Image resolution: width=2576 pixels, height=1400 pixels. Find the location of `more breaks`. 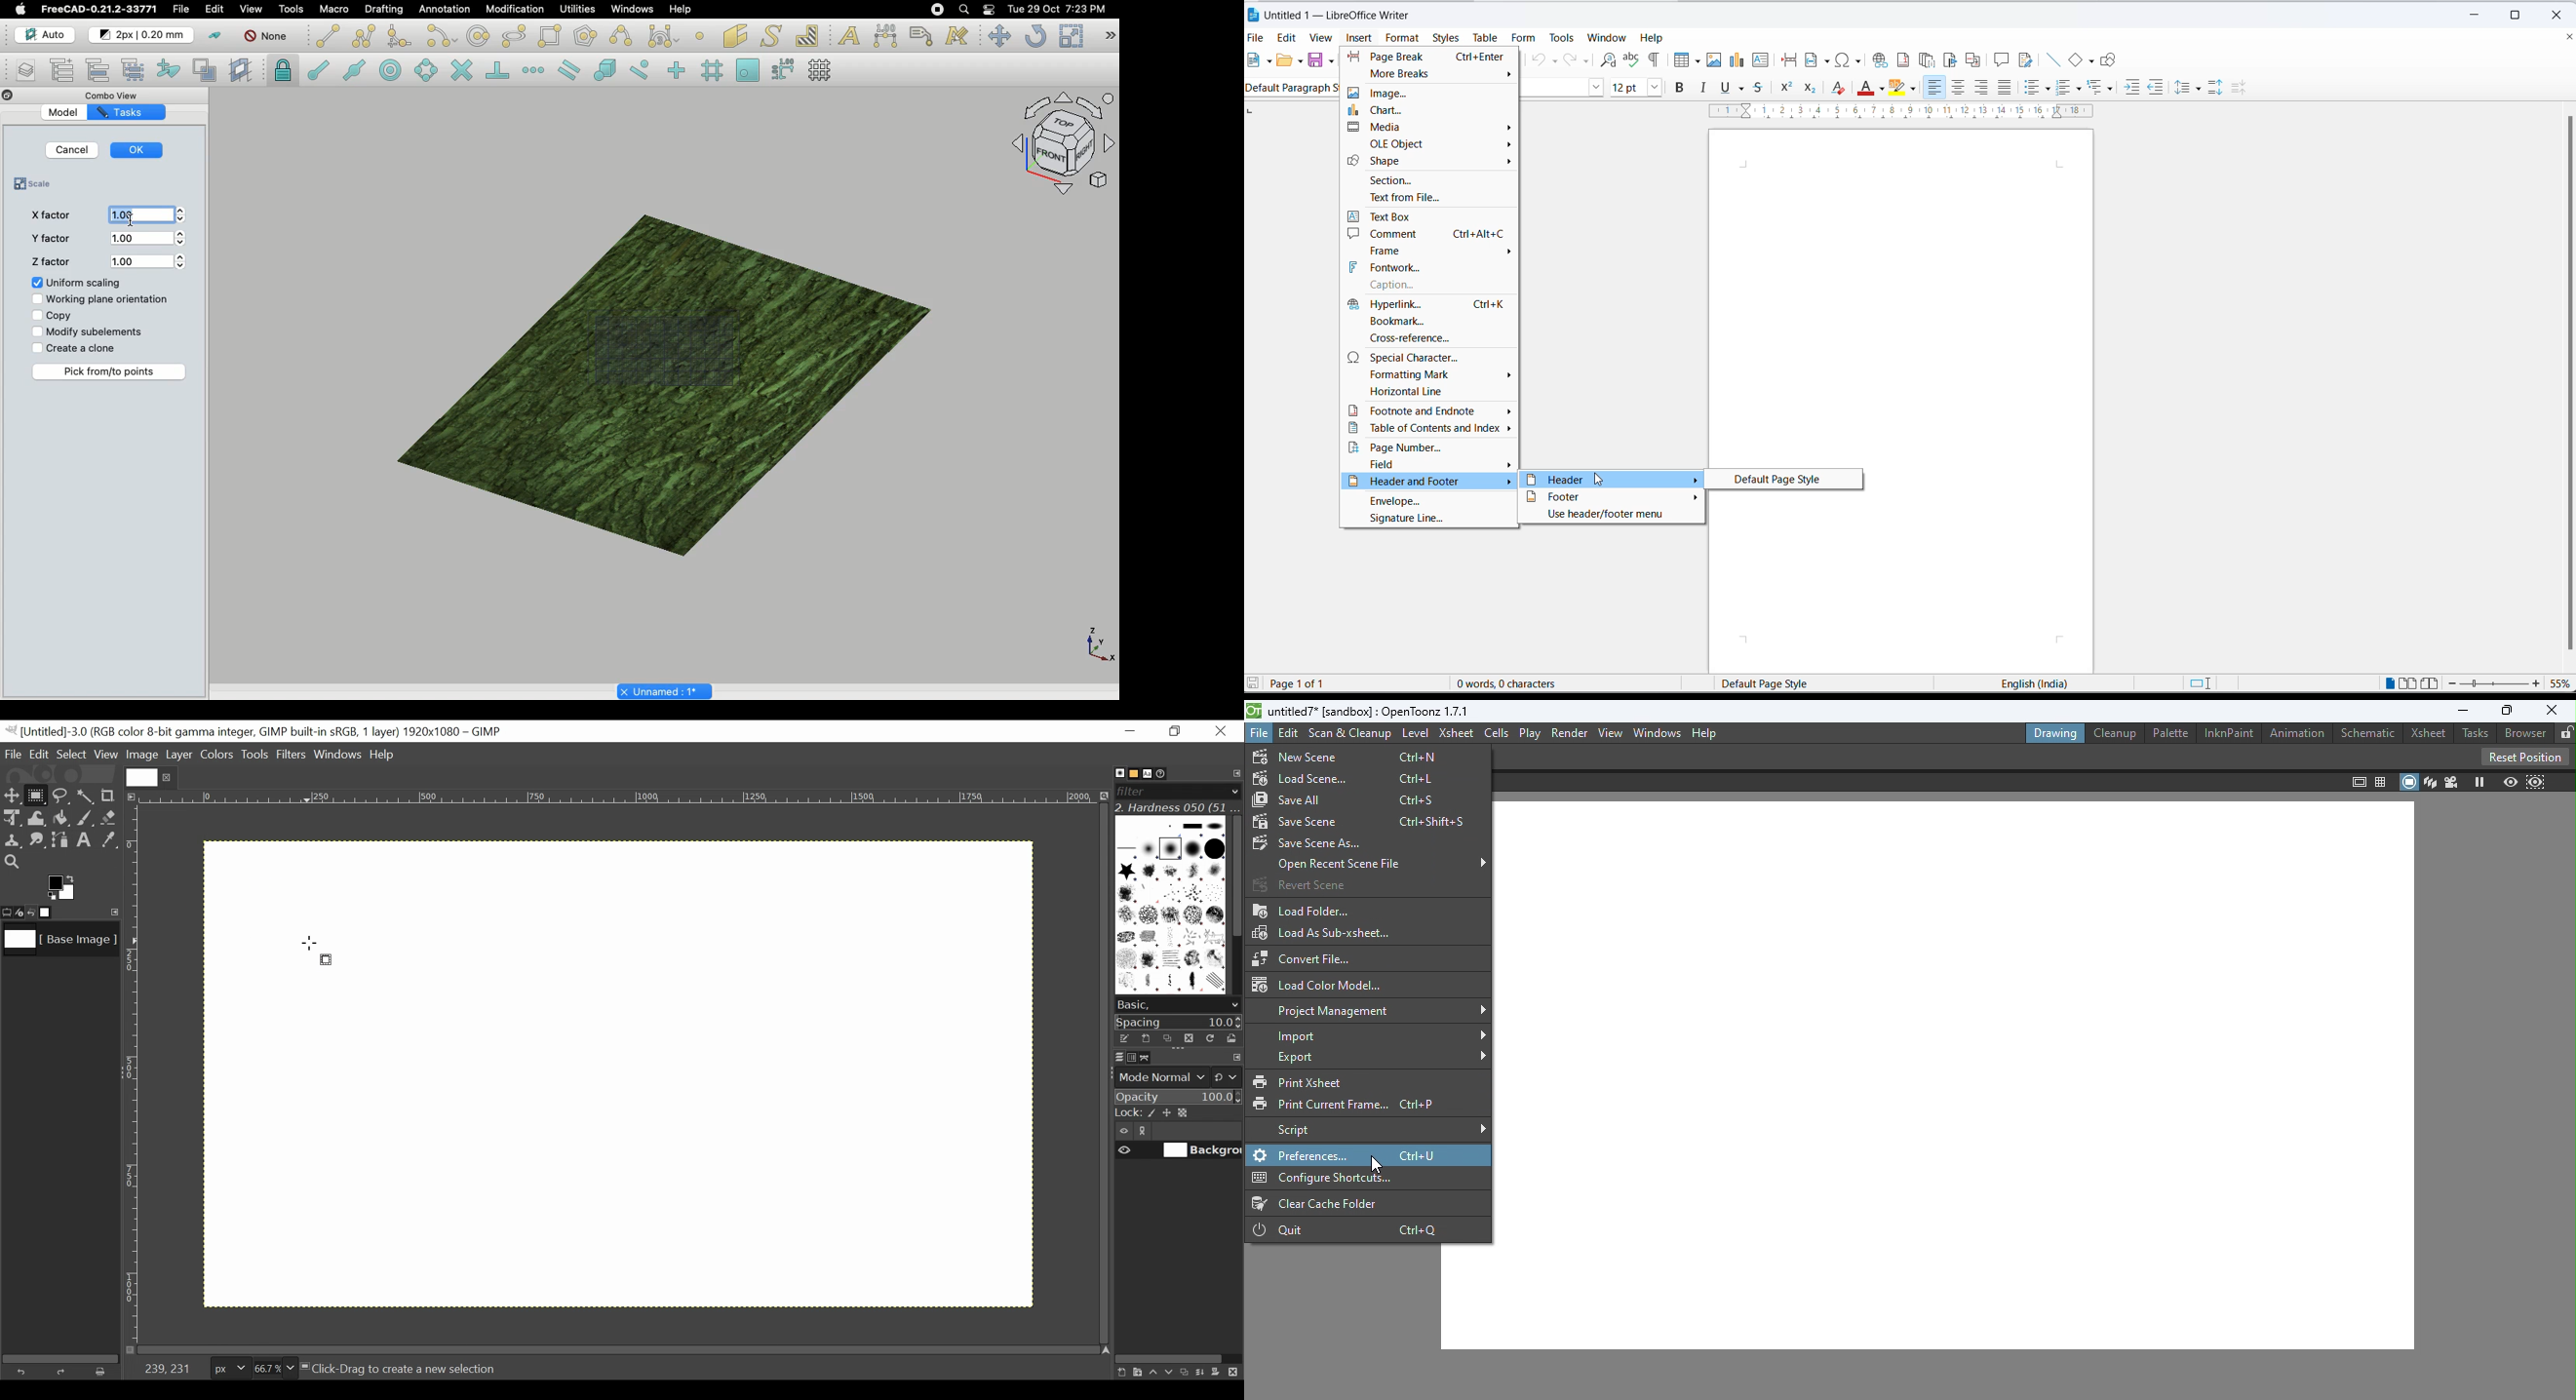

more breaks is located at coordinates (1432, 75).